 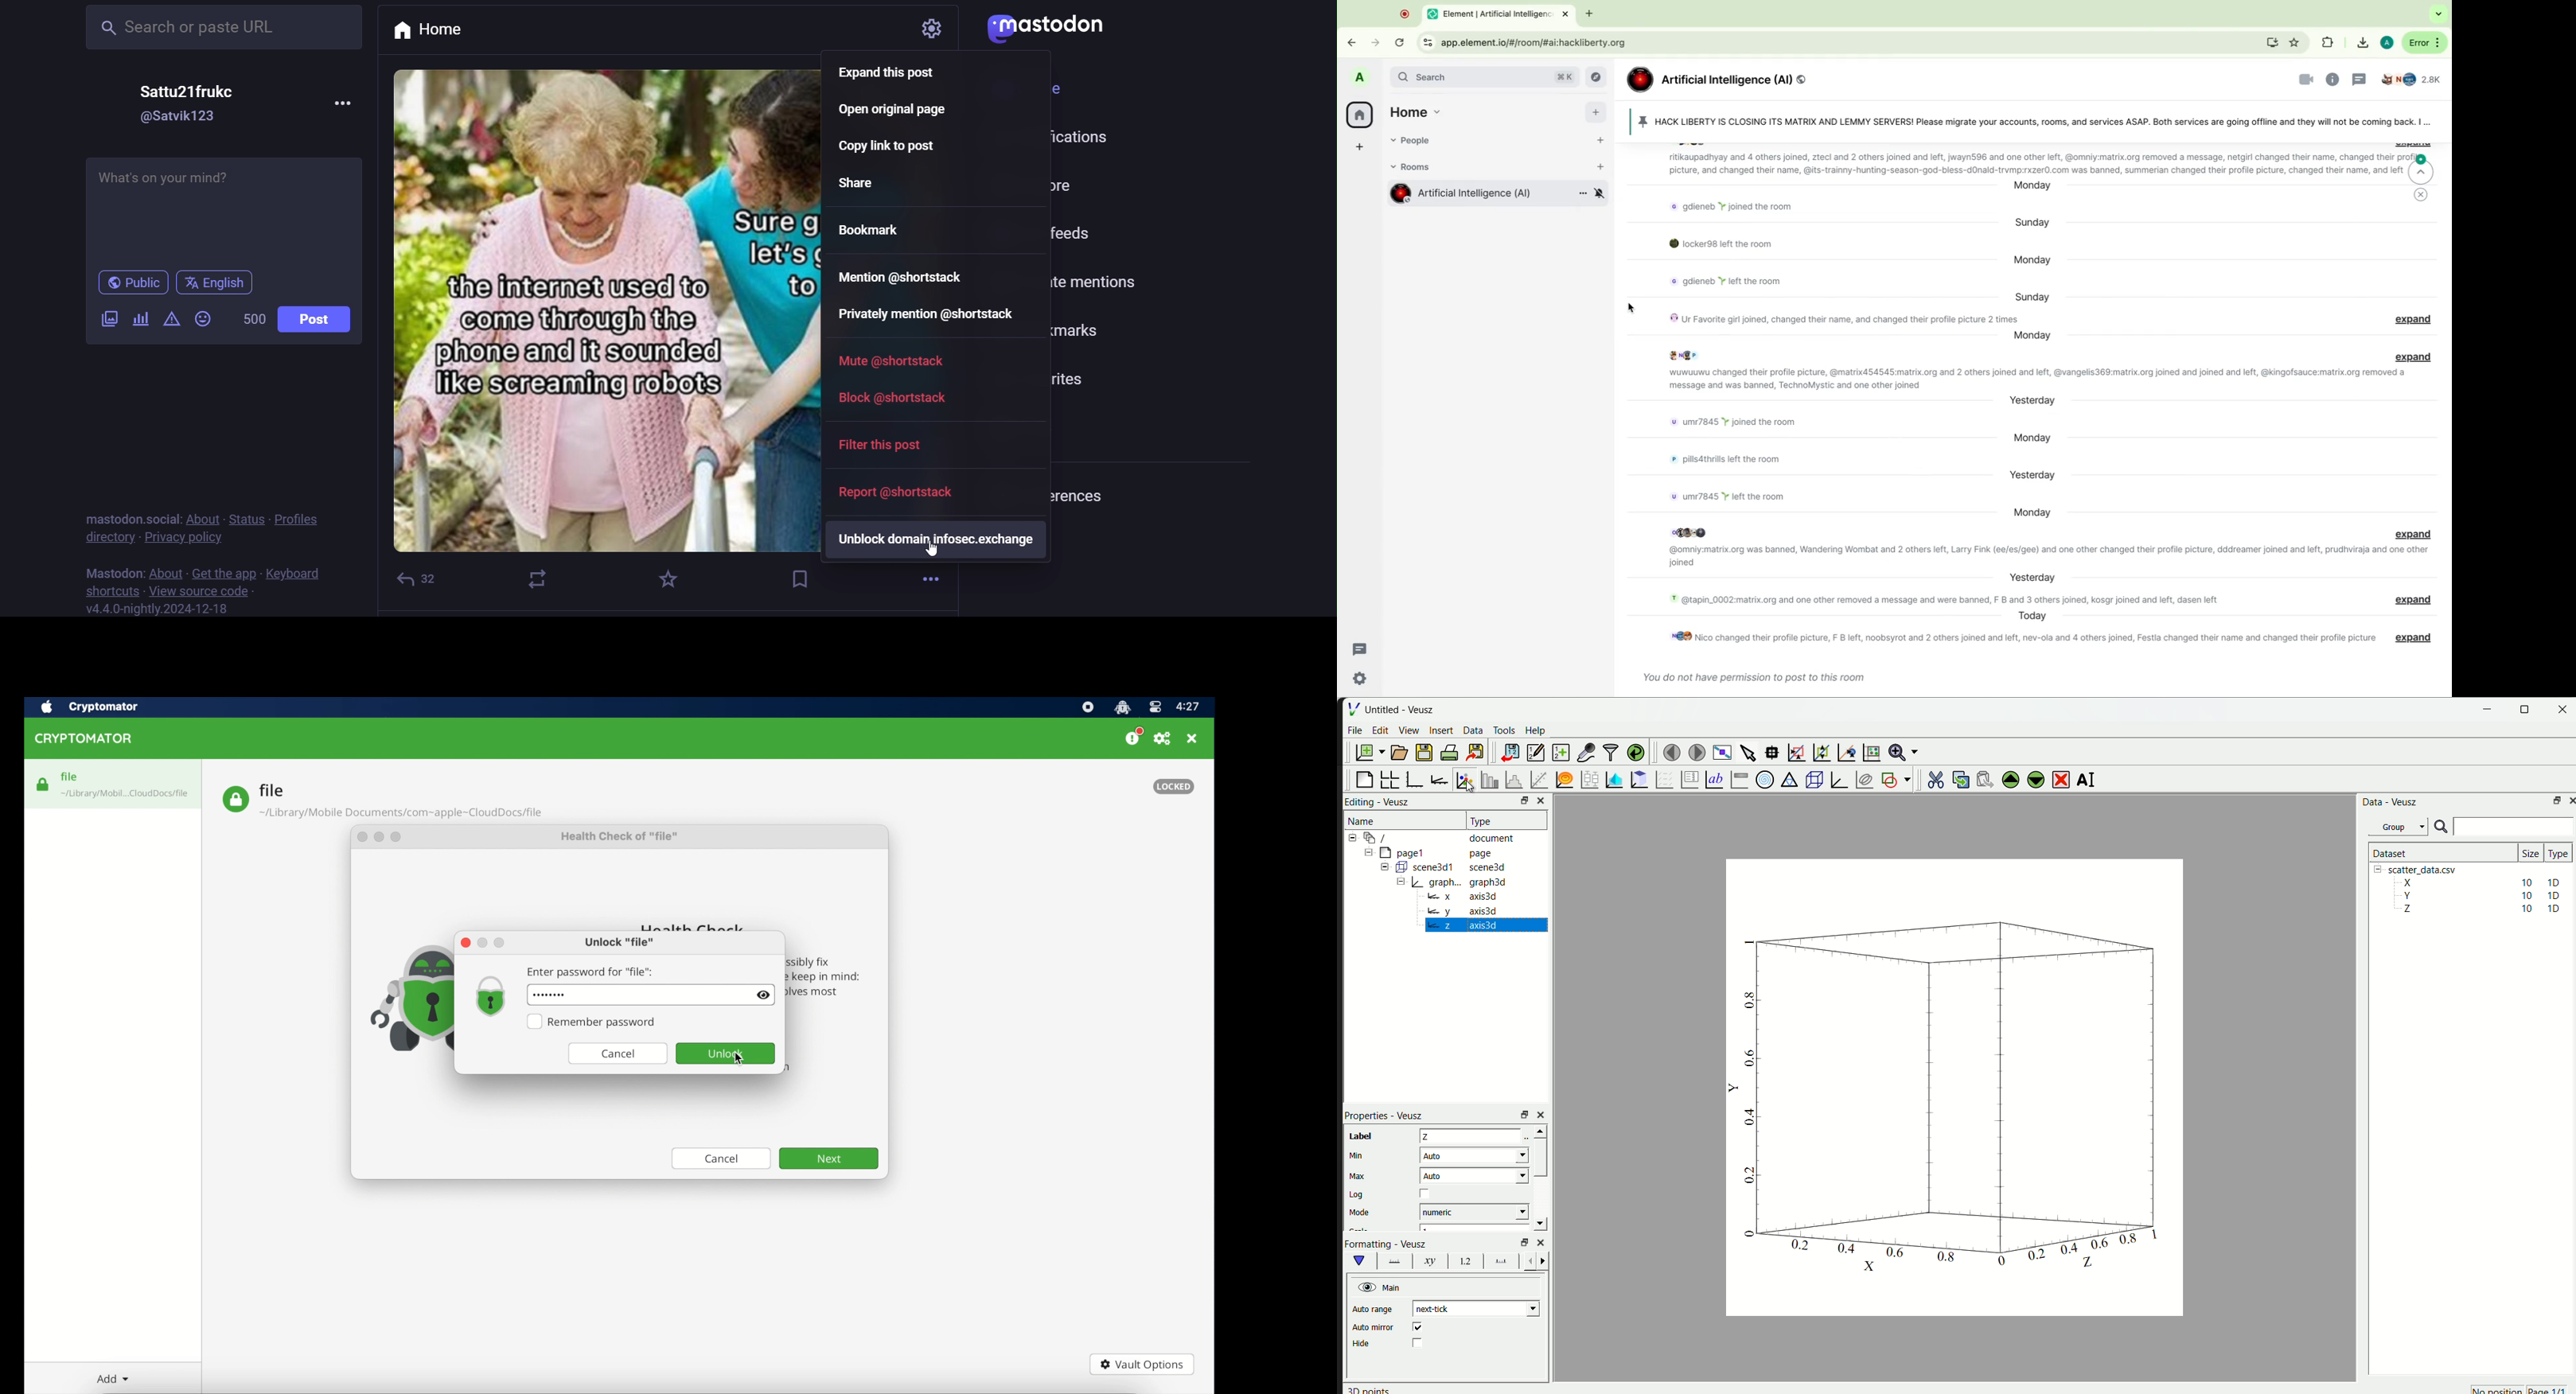 I want to click on close, so click(x=1543, y=1115).